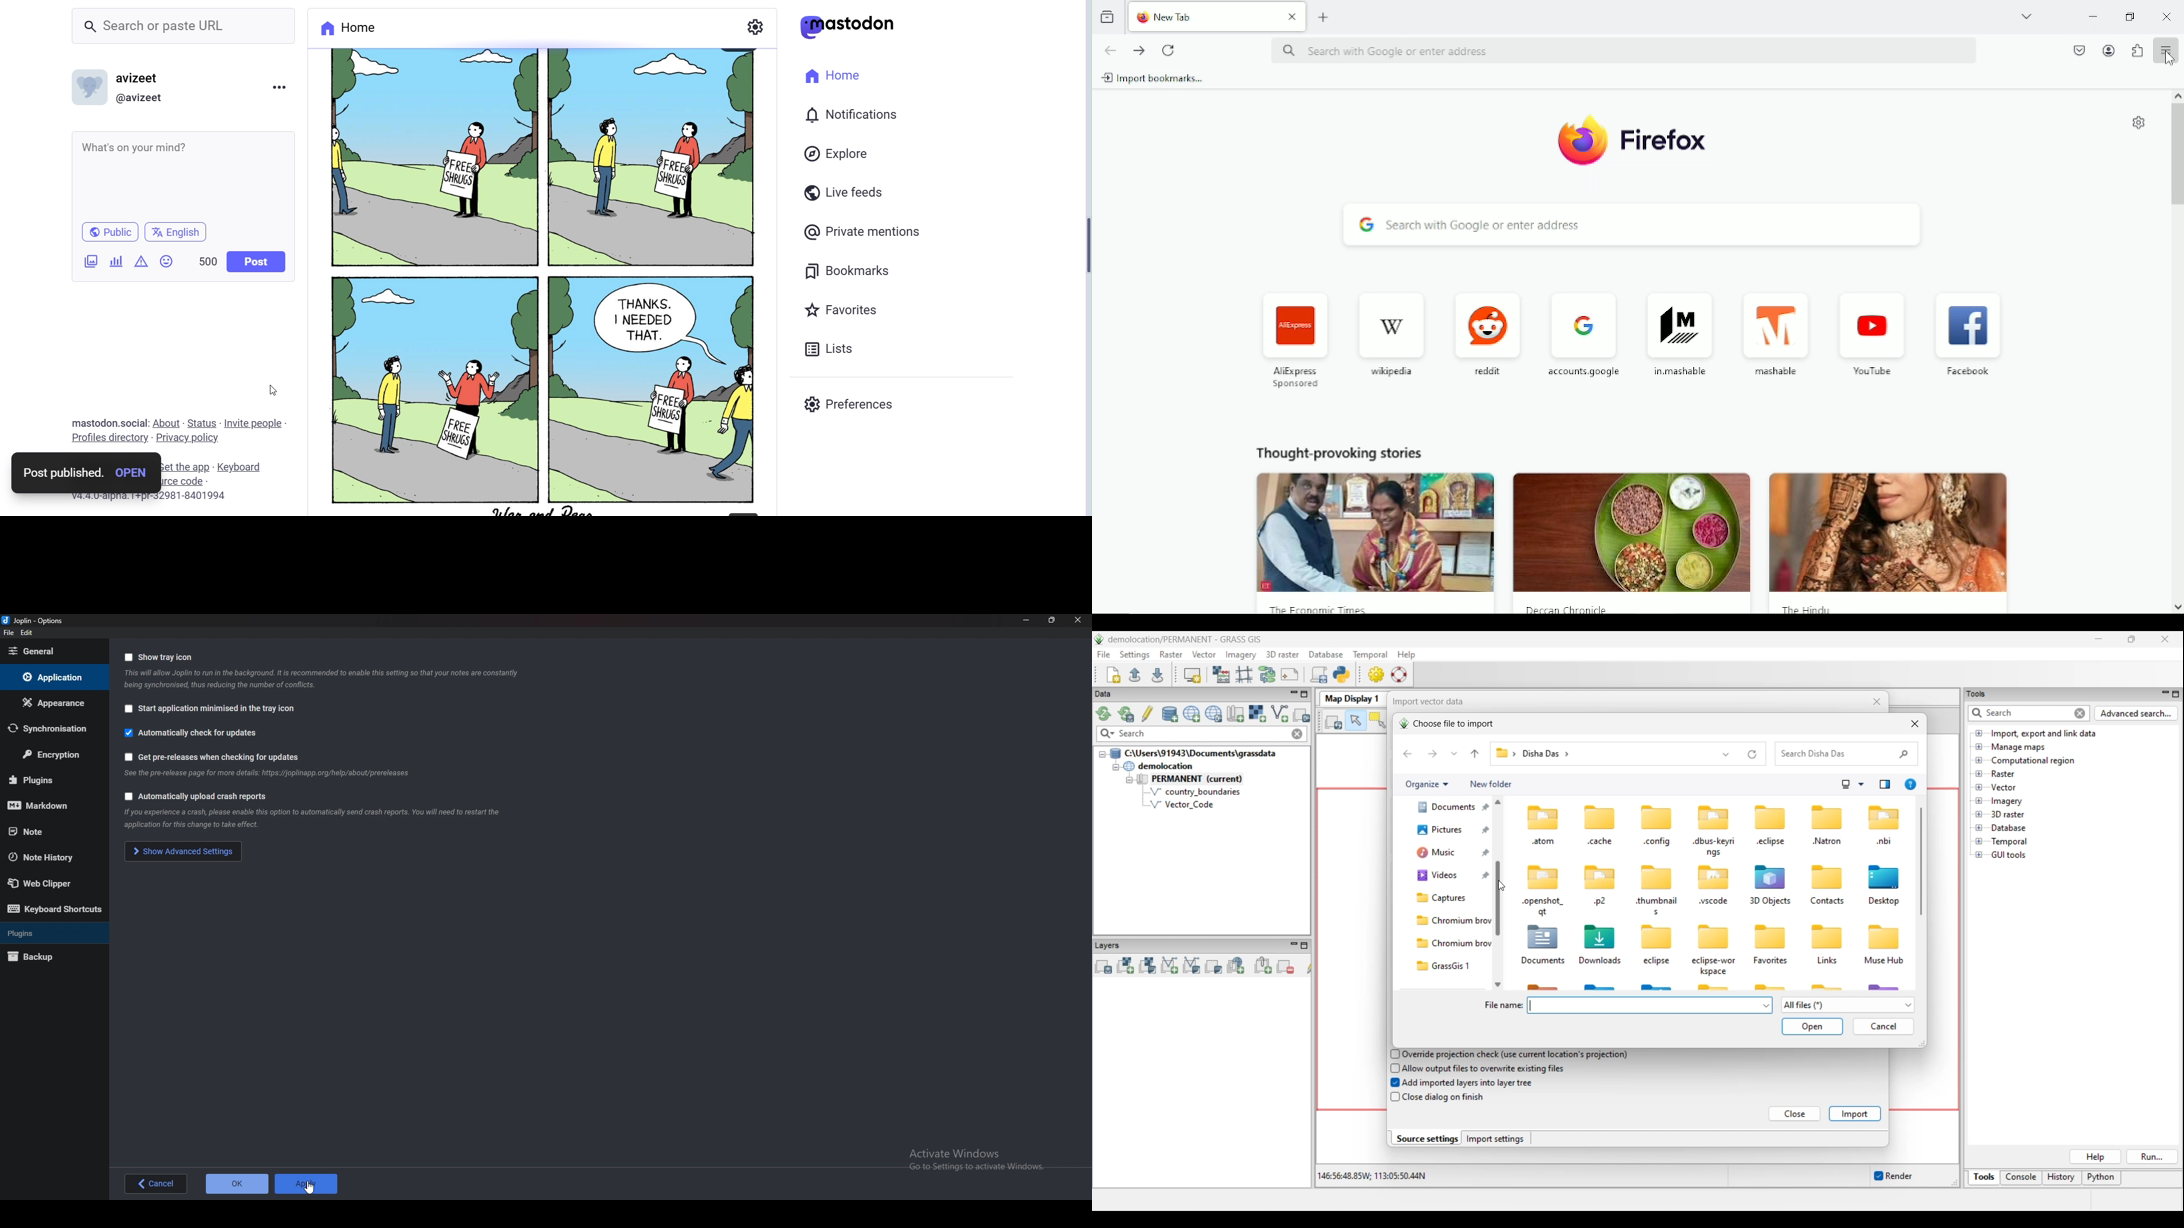  What do you see at coordinates (221, 757) in the screenshot?
I see `Get pre releases when check` at bounding box center [221, 757].